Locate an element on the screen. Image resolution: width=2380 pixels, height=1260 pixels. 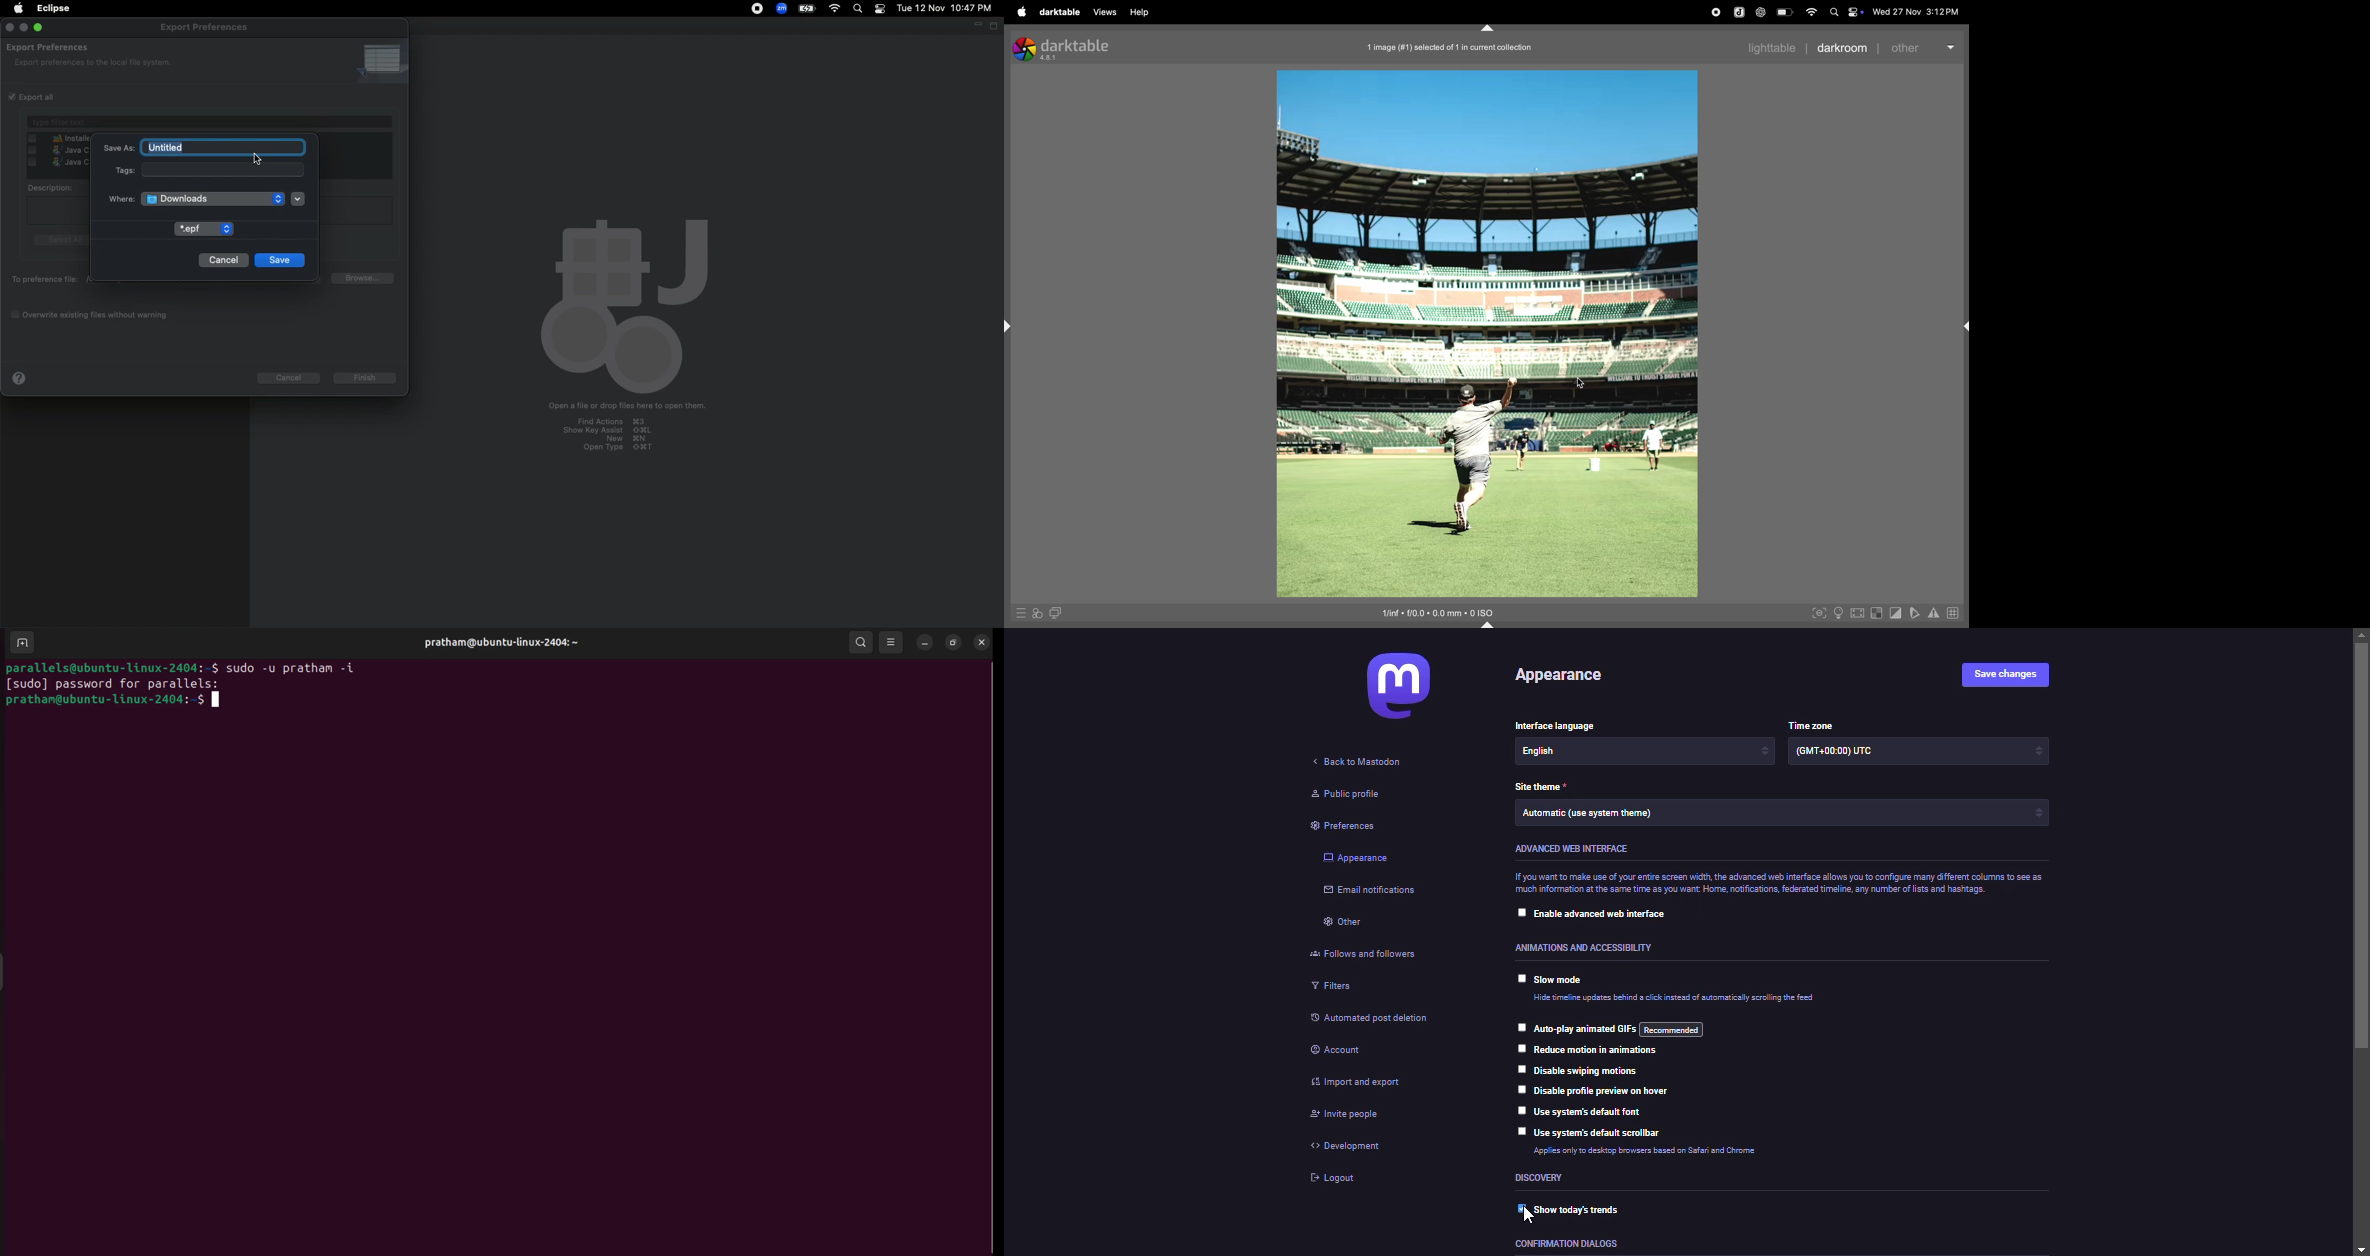
email notifications is located at coordinates (1373, 891).